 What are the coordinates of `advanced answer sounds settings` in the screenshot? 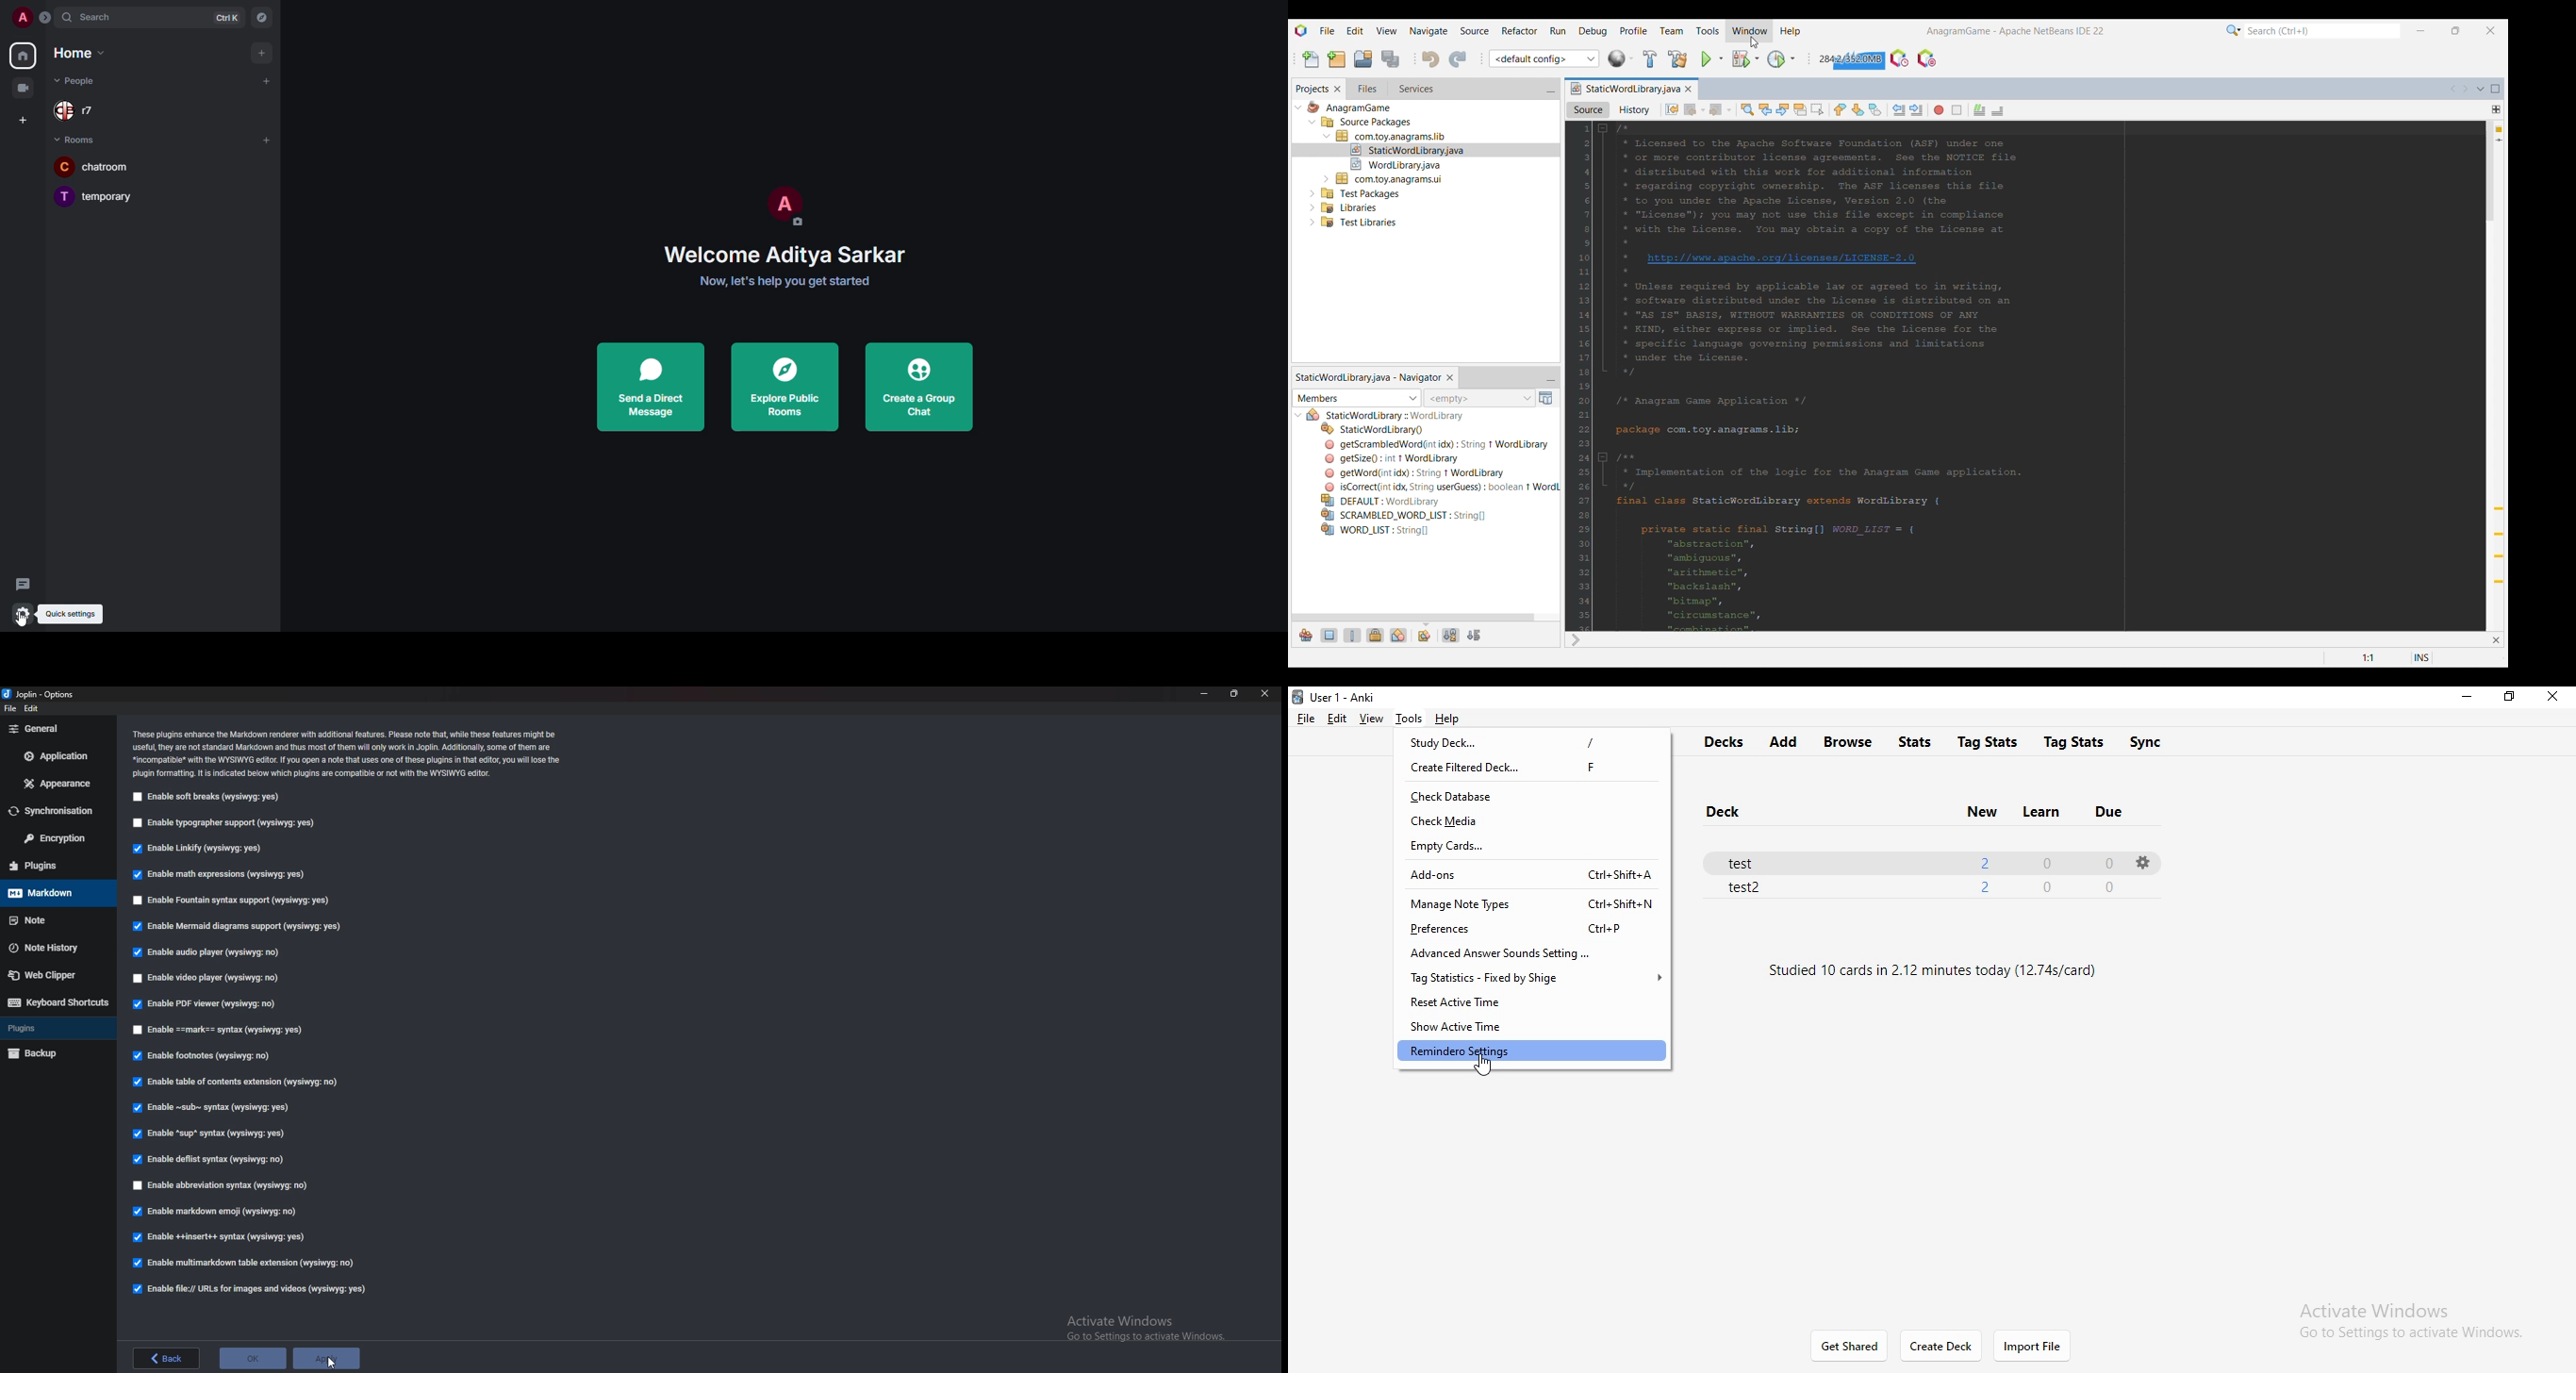 It's located at (1537, 952).